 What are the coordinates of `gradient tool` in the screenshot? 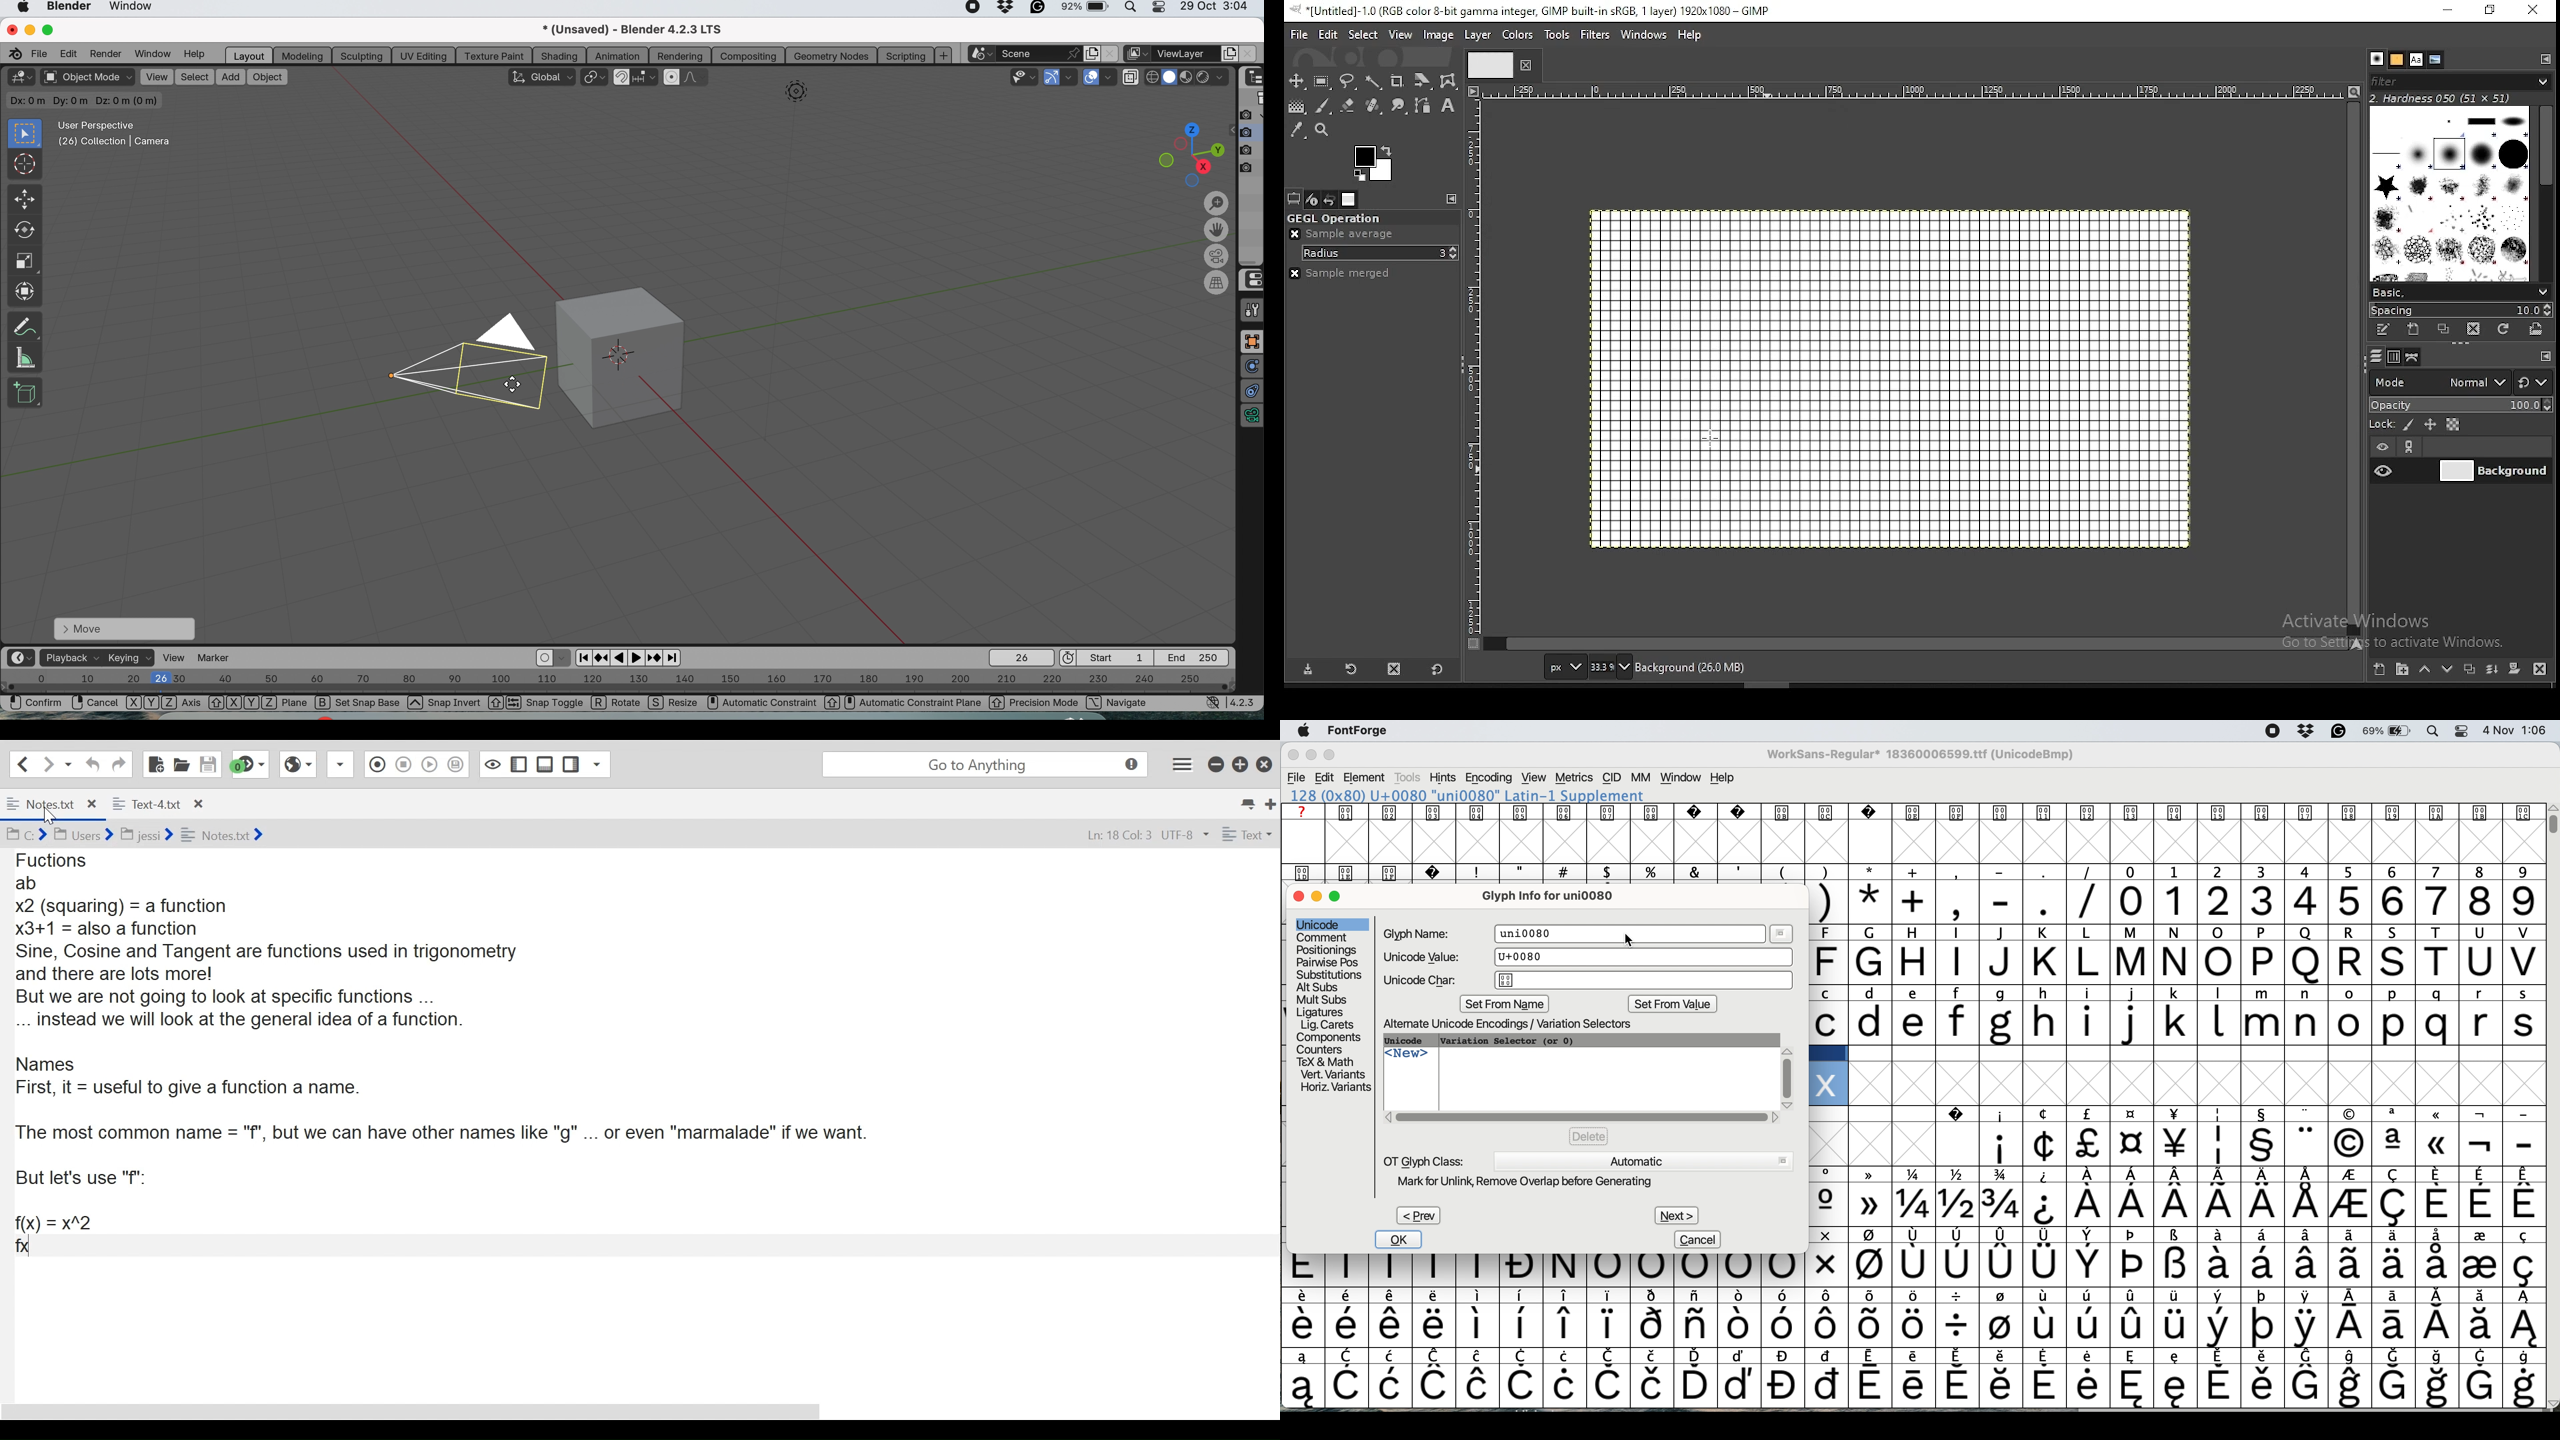 It's located at (1296, 106).